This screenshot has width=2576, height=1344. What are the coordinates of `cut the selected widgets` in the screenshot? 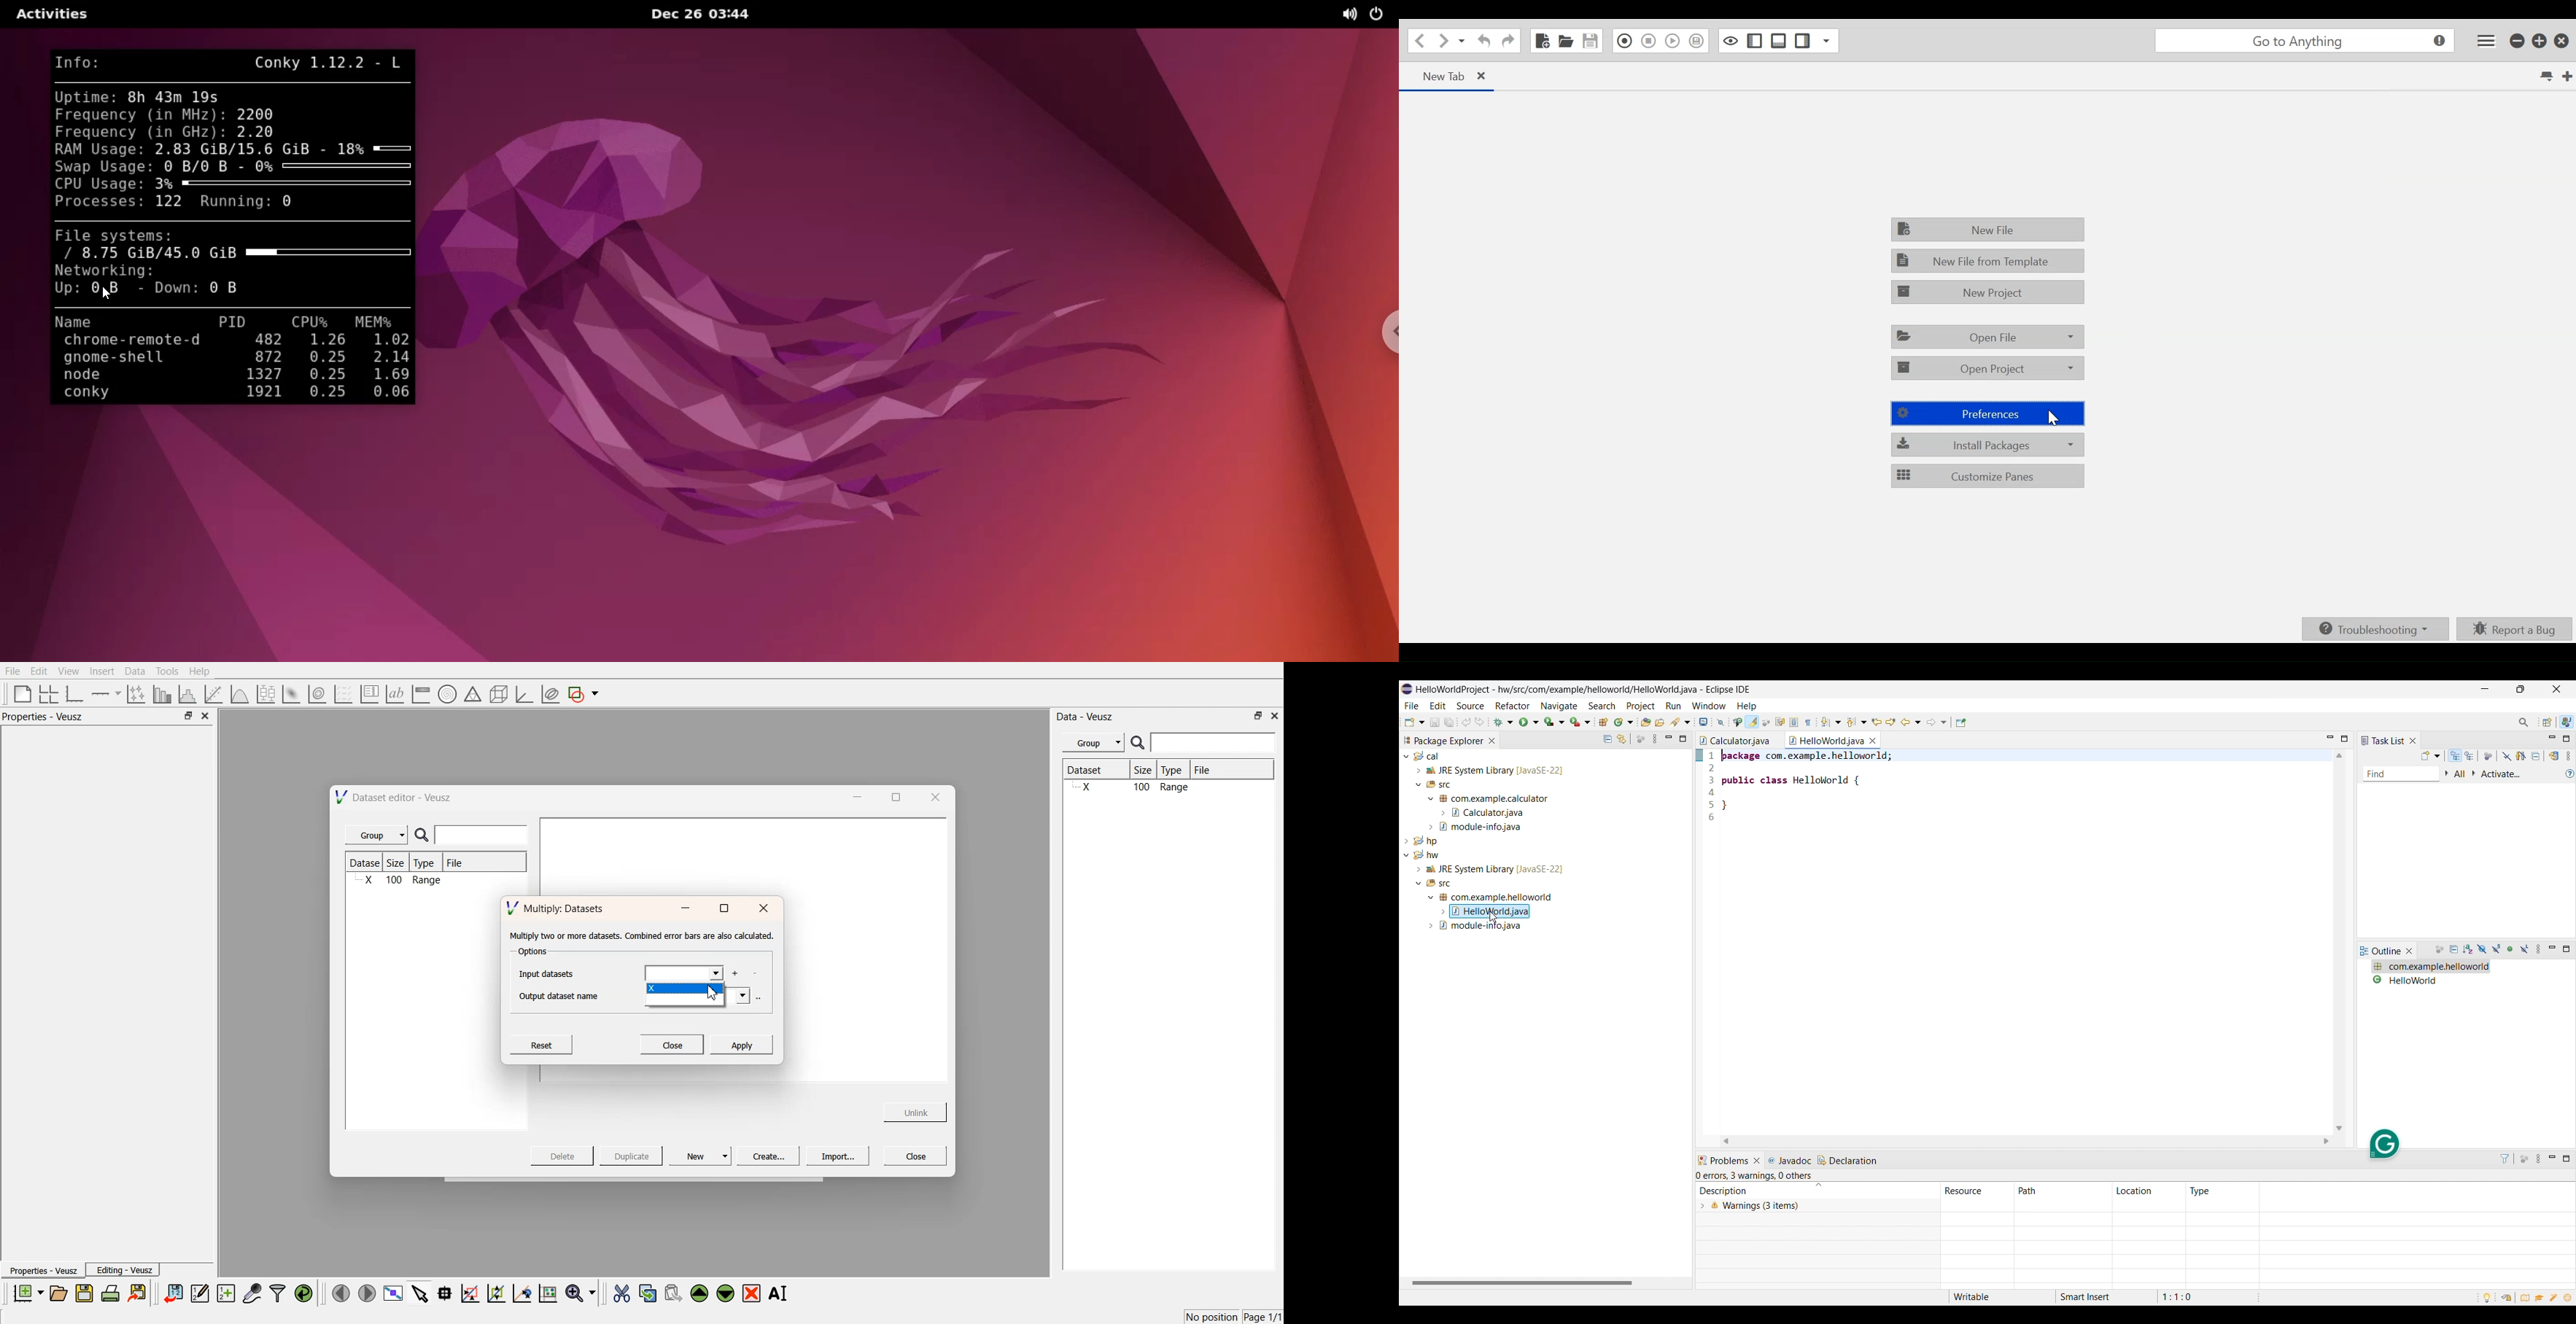 It's located at (621, 1294).